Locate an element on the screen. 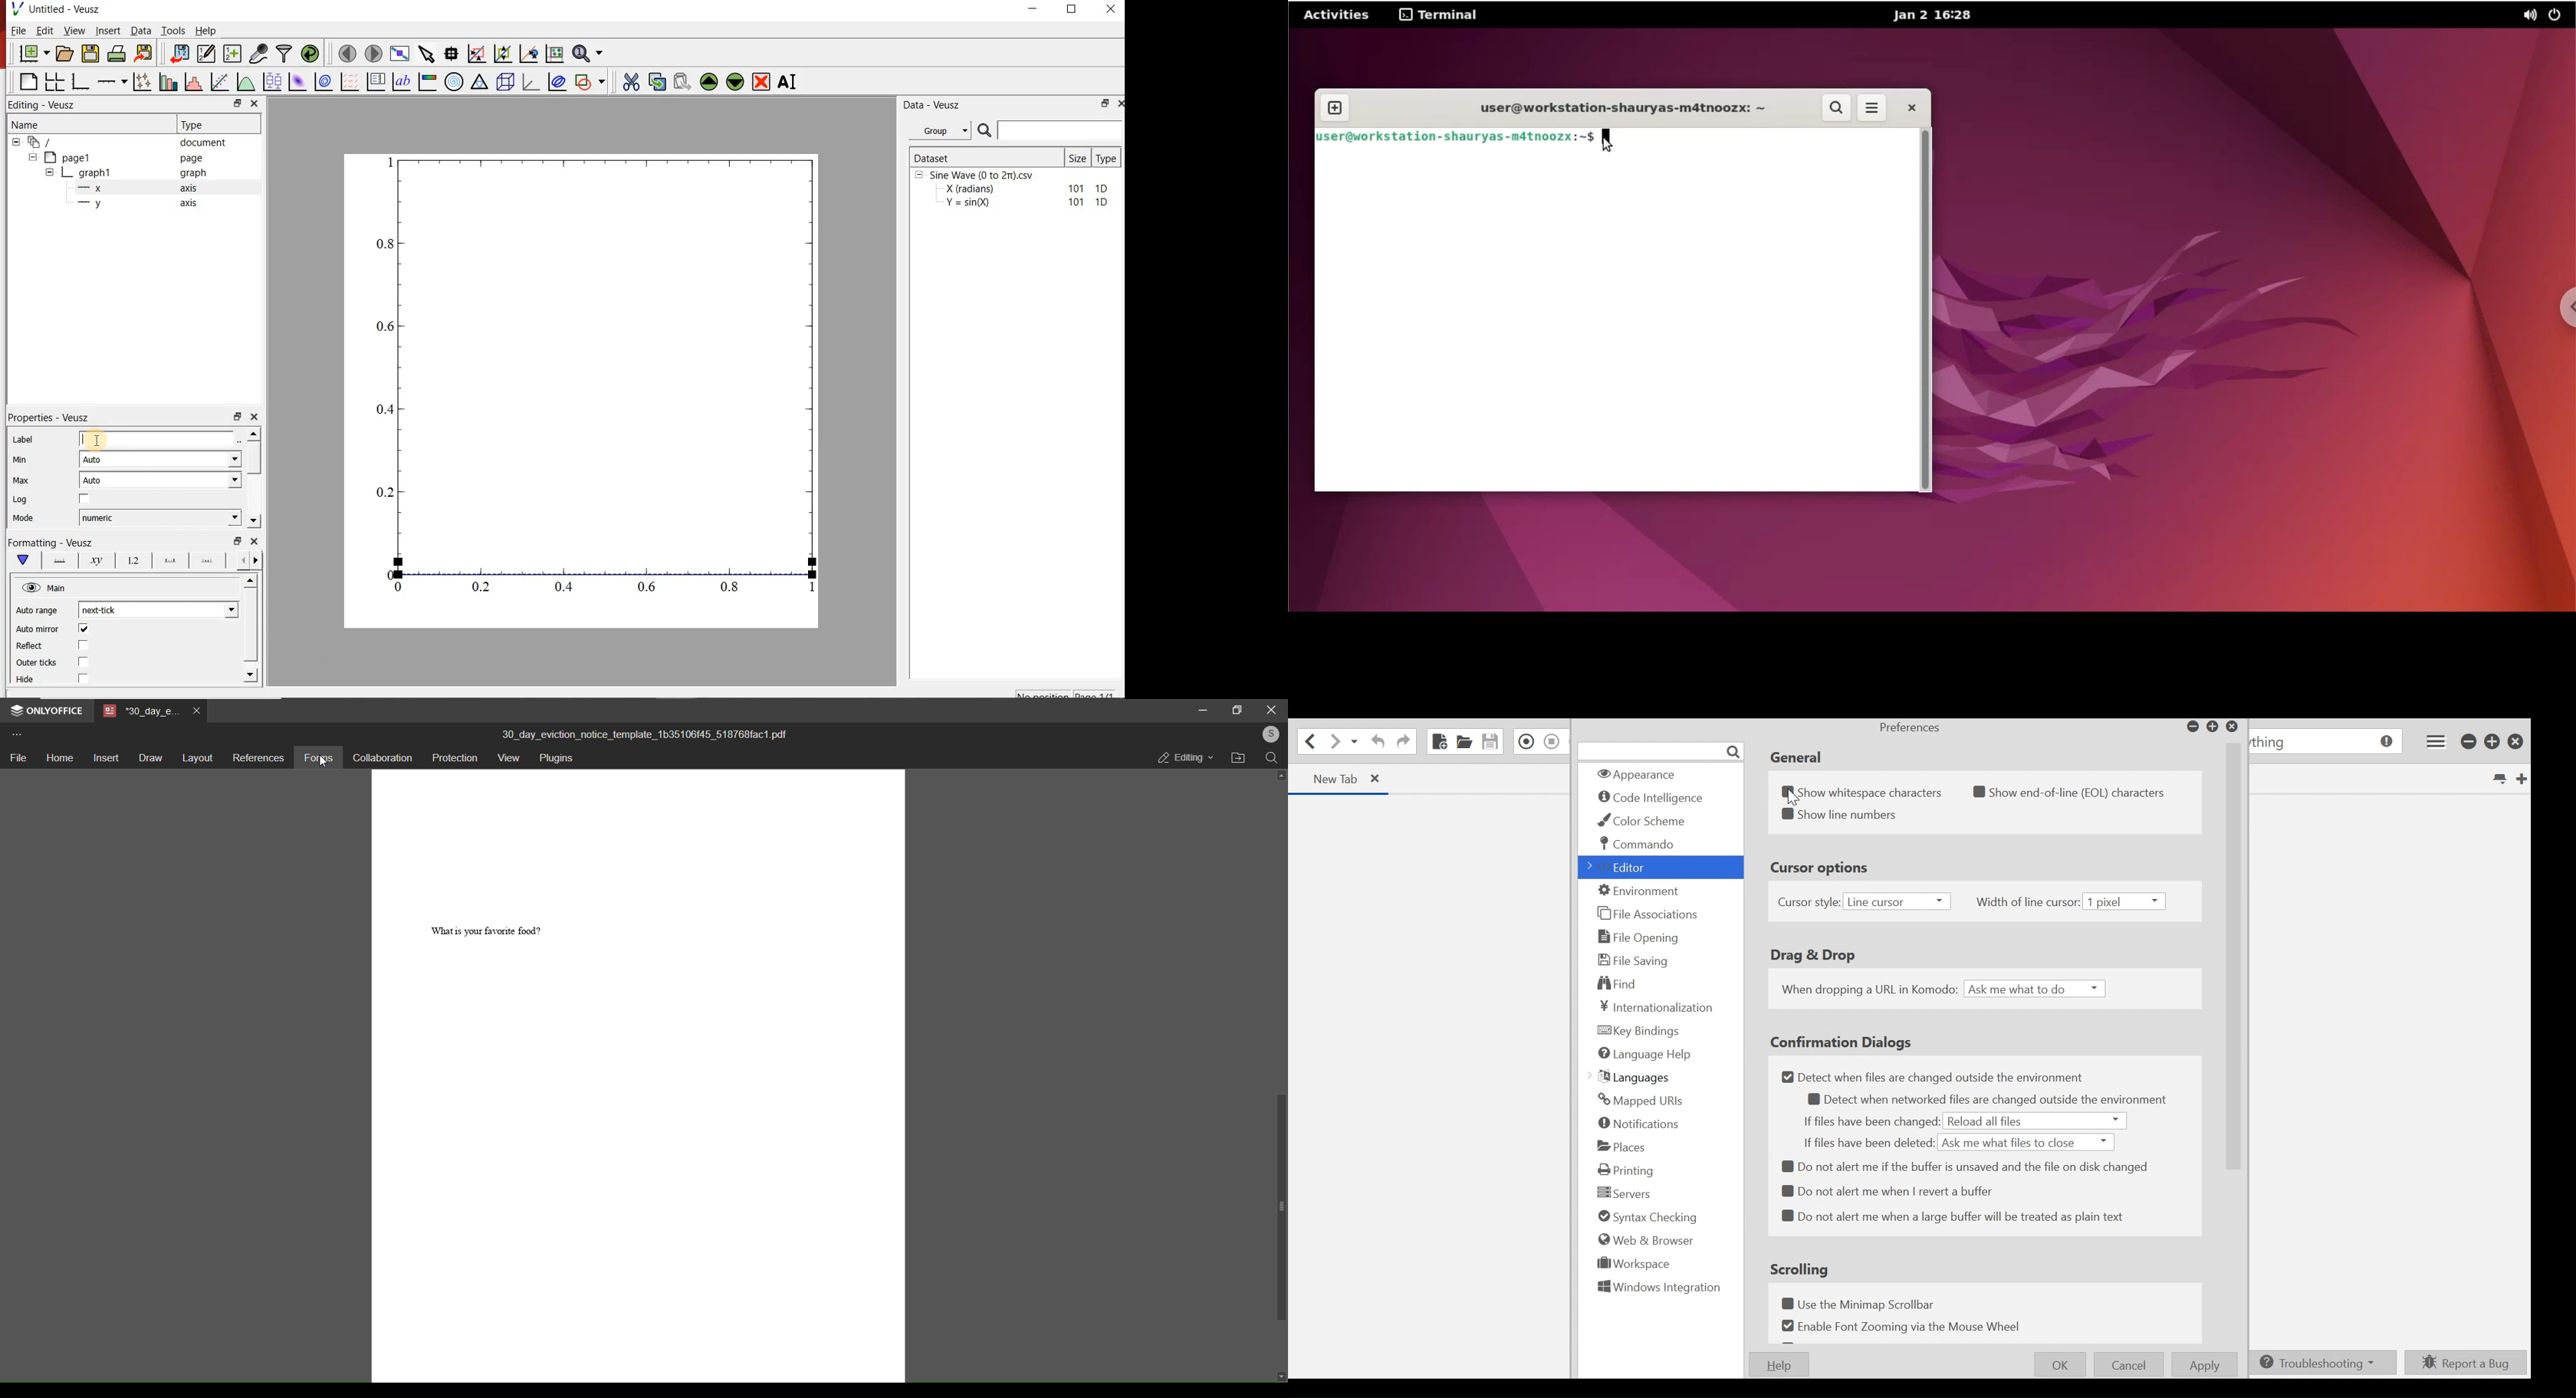 The height and width of the screenshot is (1400, 2576). Outer ticks is located at coordinates (36, 662).